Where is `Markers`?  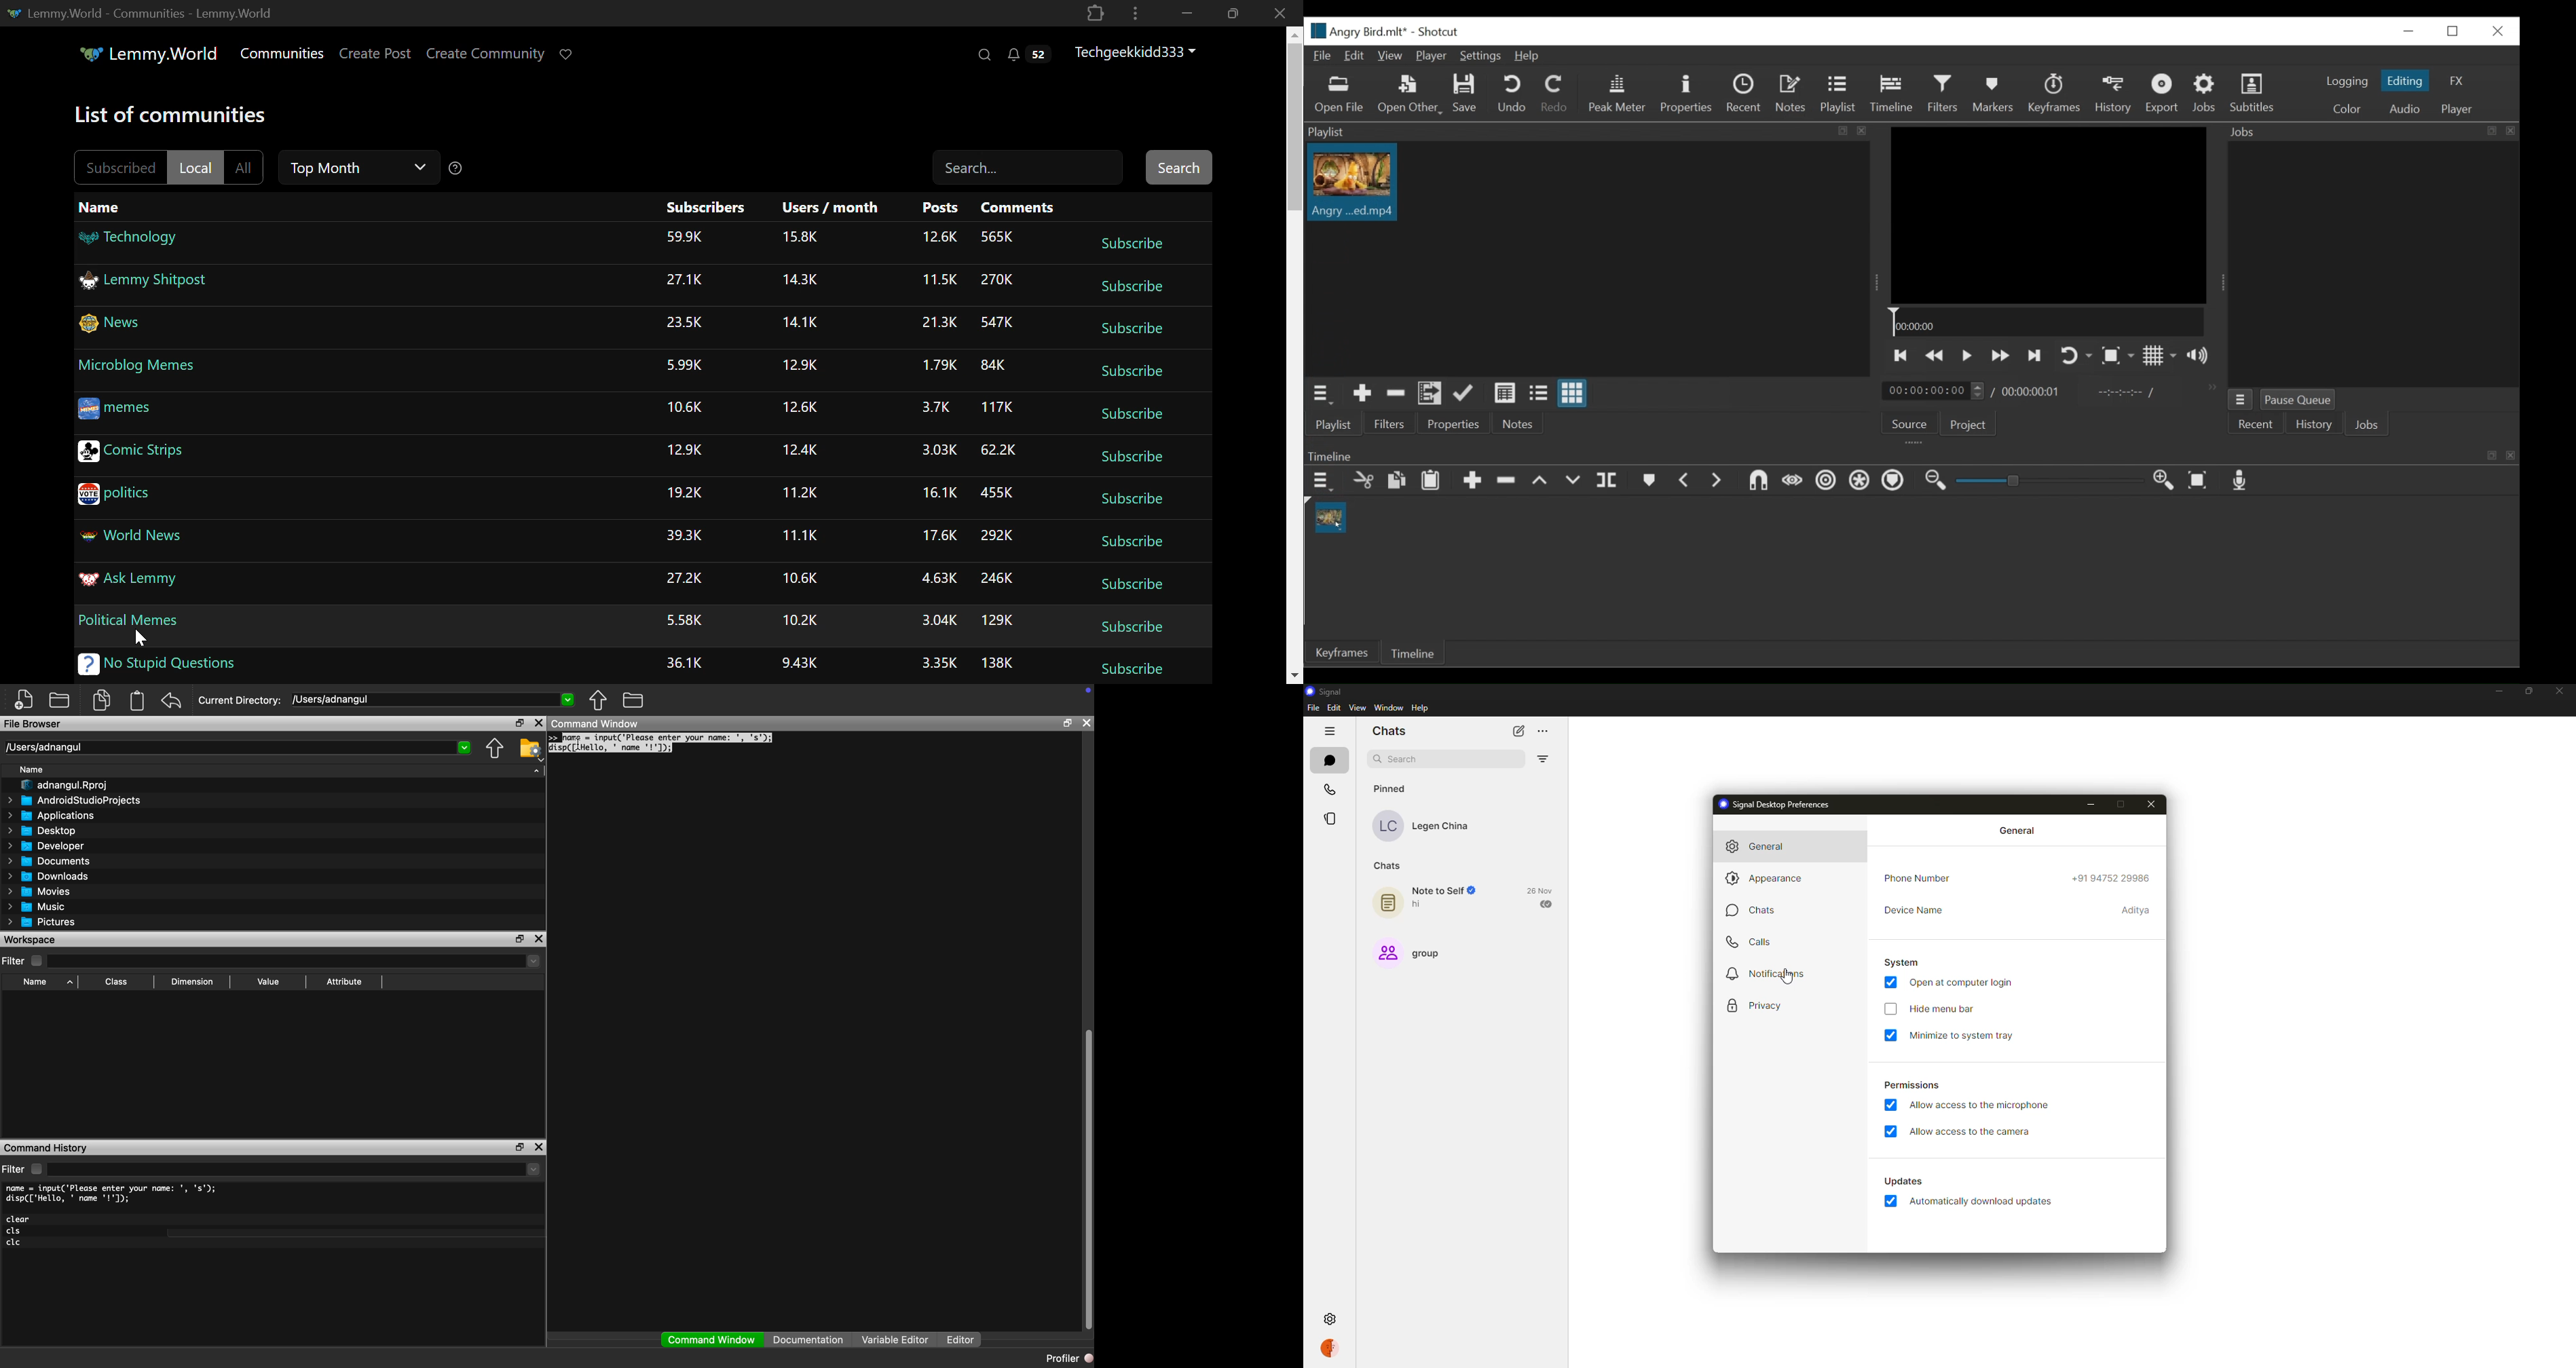
Markers is located at coordinates (1994, 93).